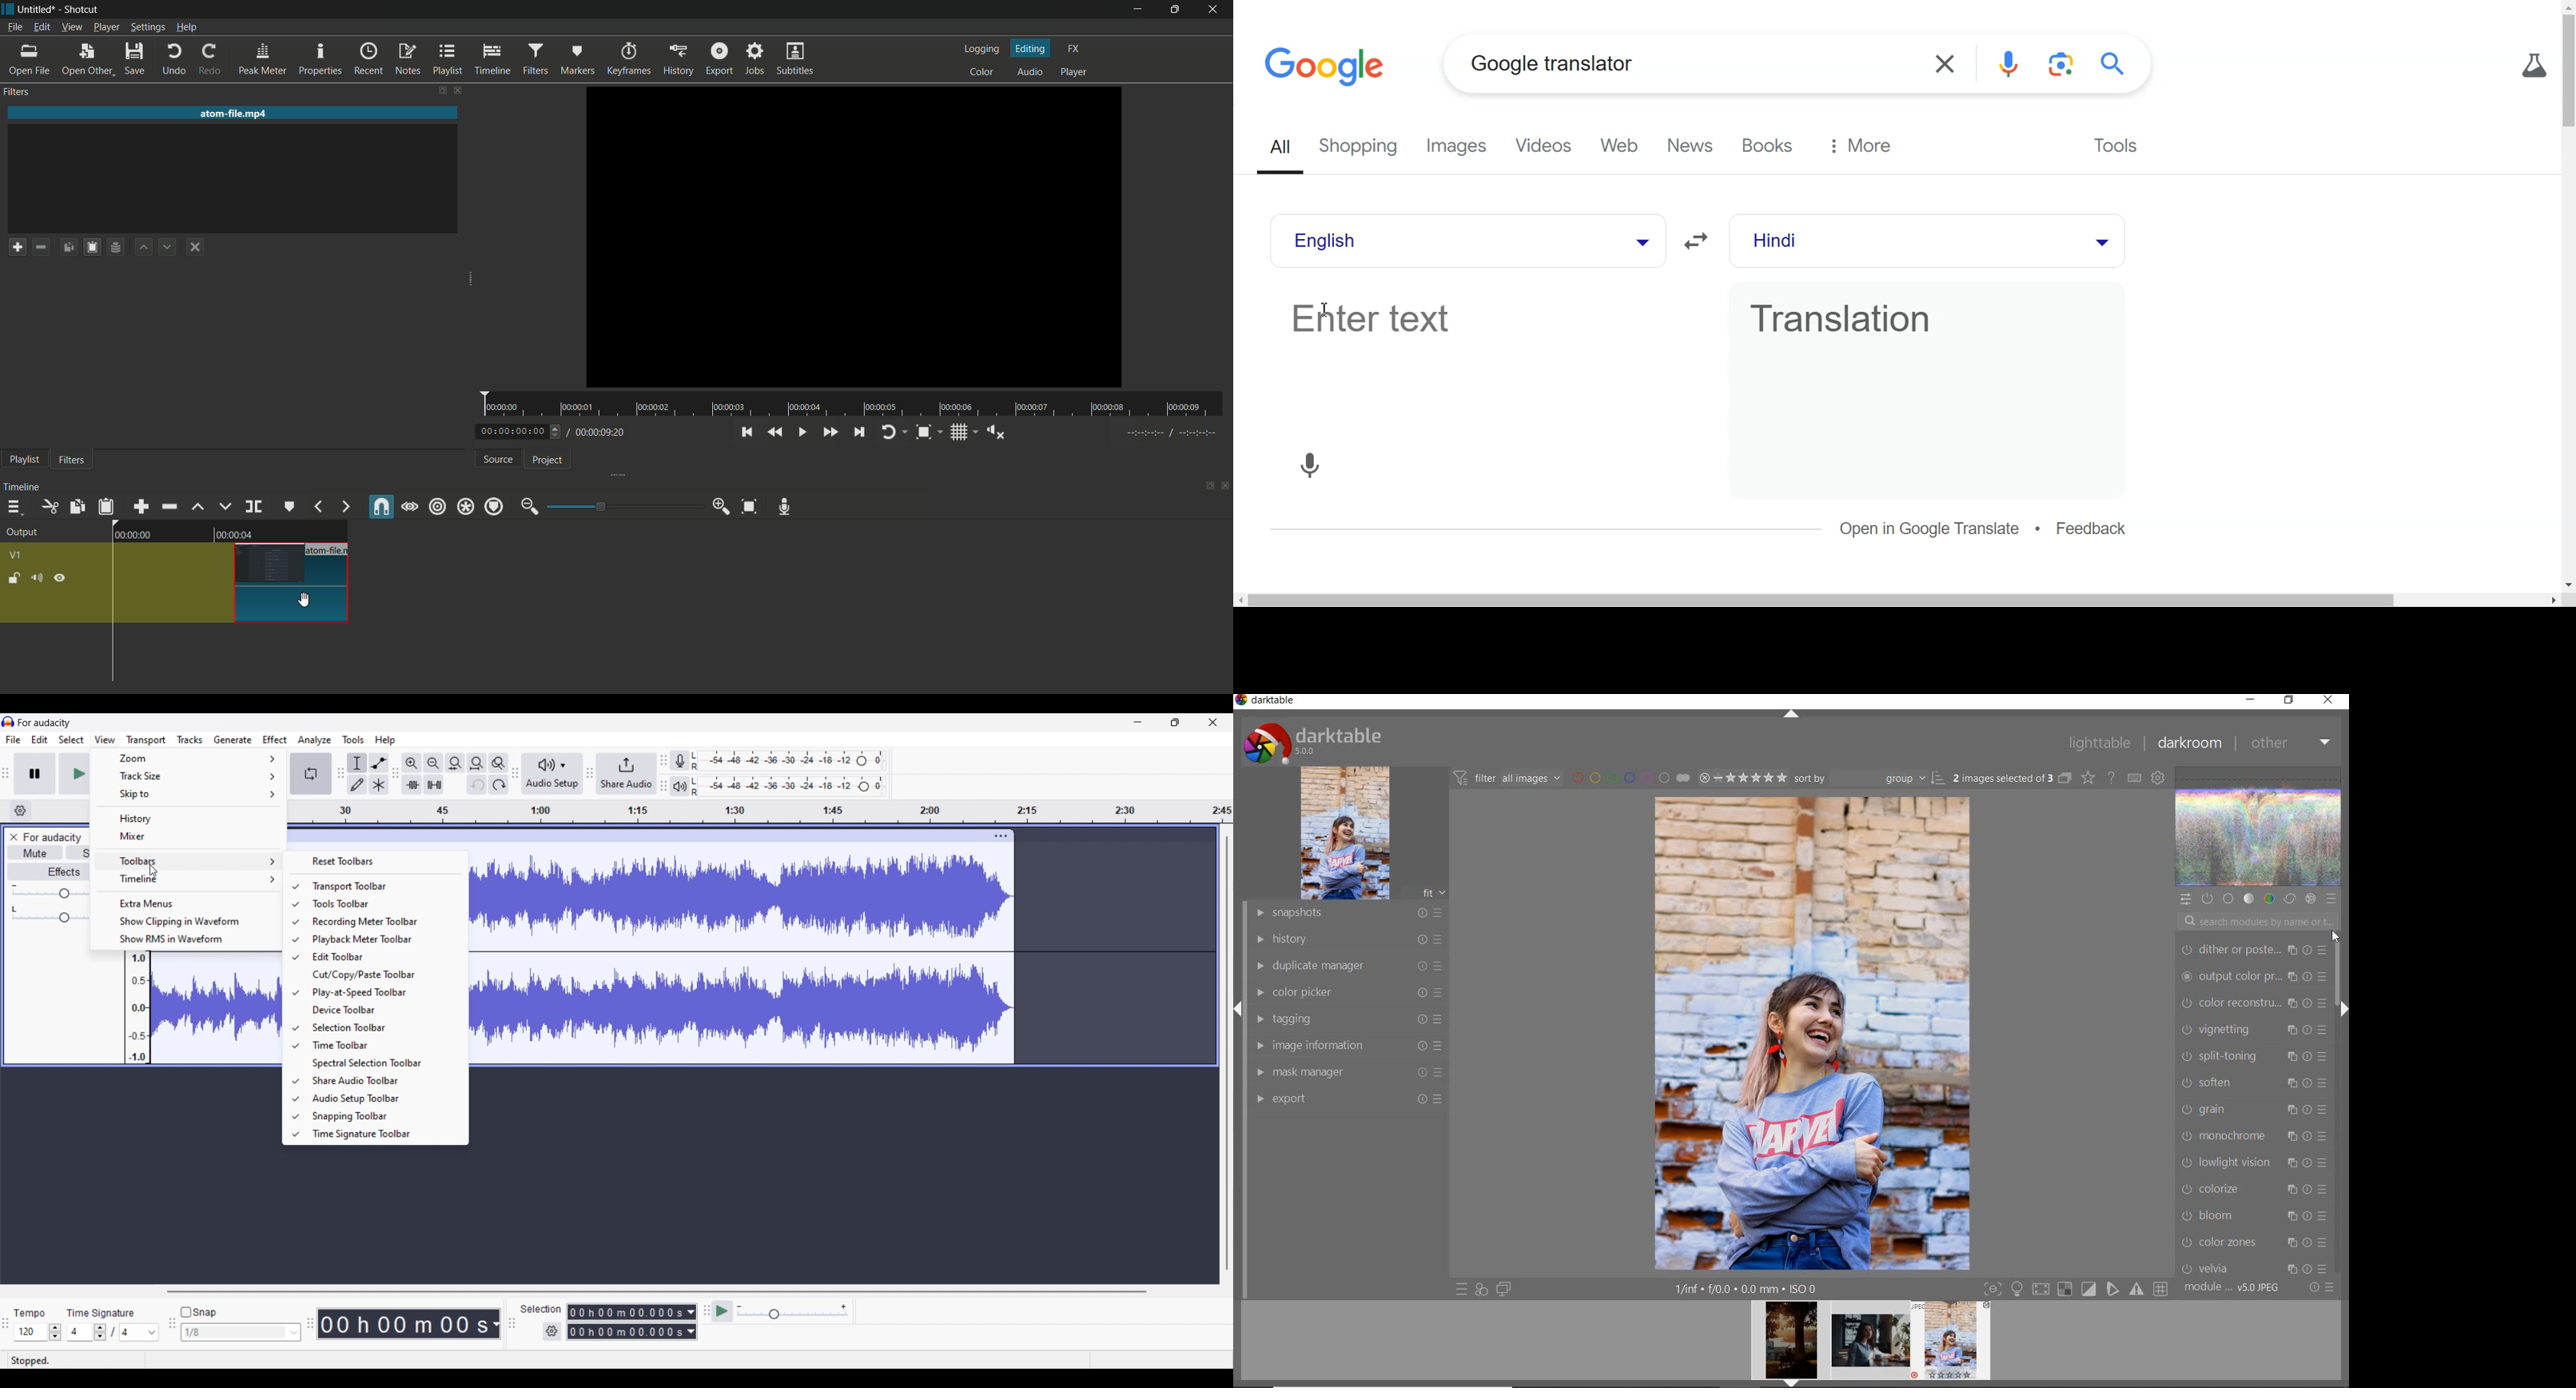 The height and width of the screenshot is (1400, 2576). Describe the element at coordinates (892, 432) in the screenshot. I see `toggle player looping` at that location.